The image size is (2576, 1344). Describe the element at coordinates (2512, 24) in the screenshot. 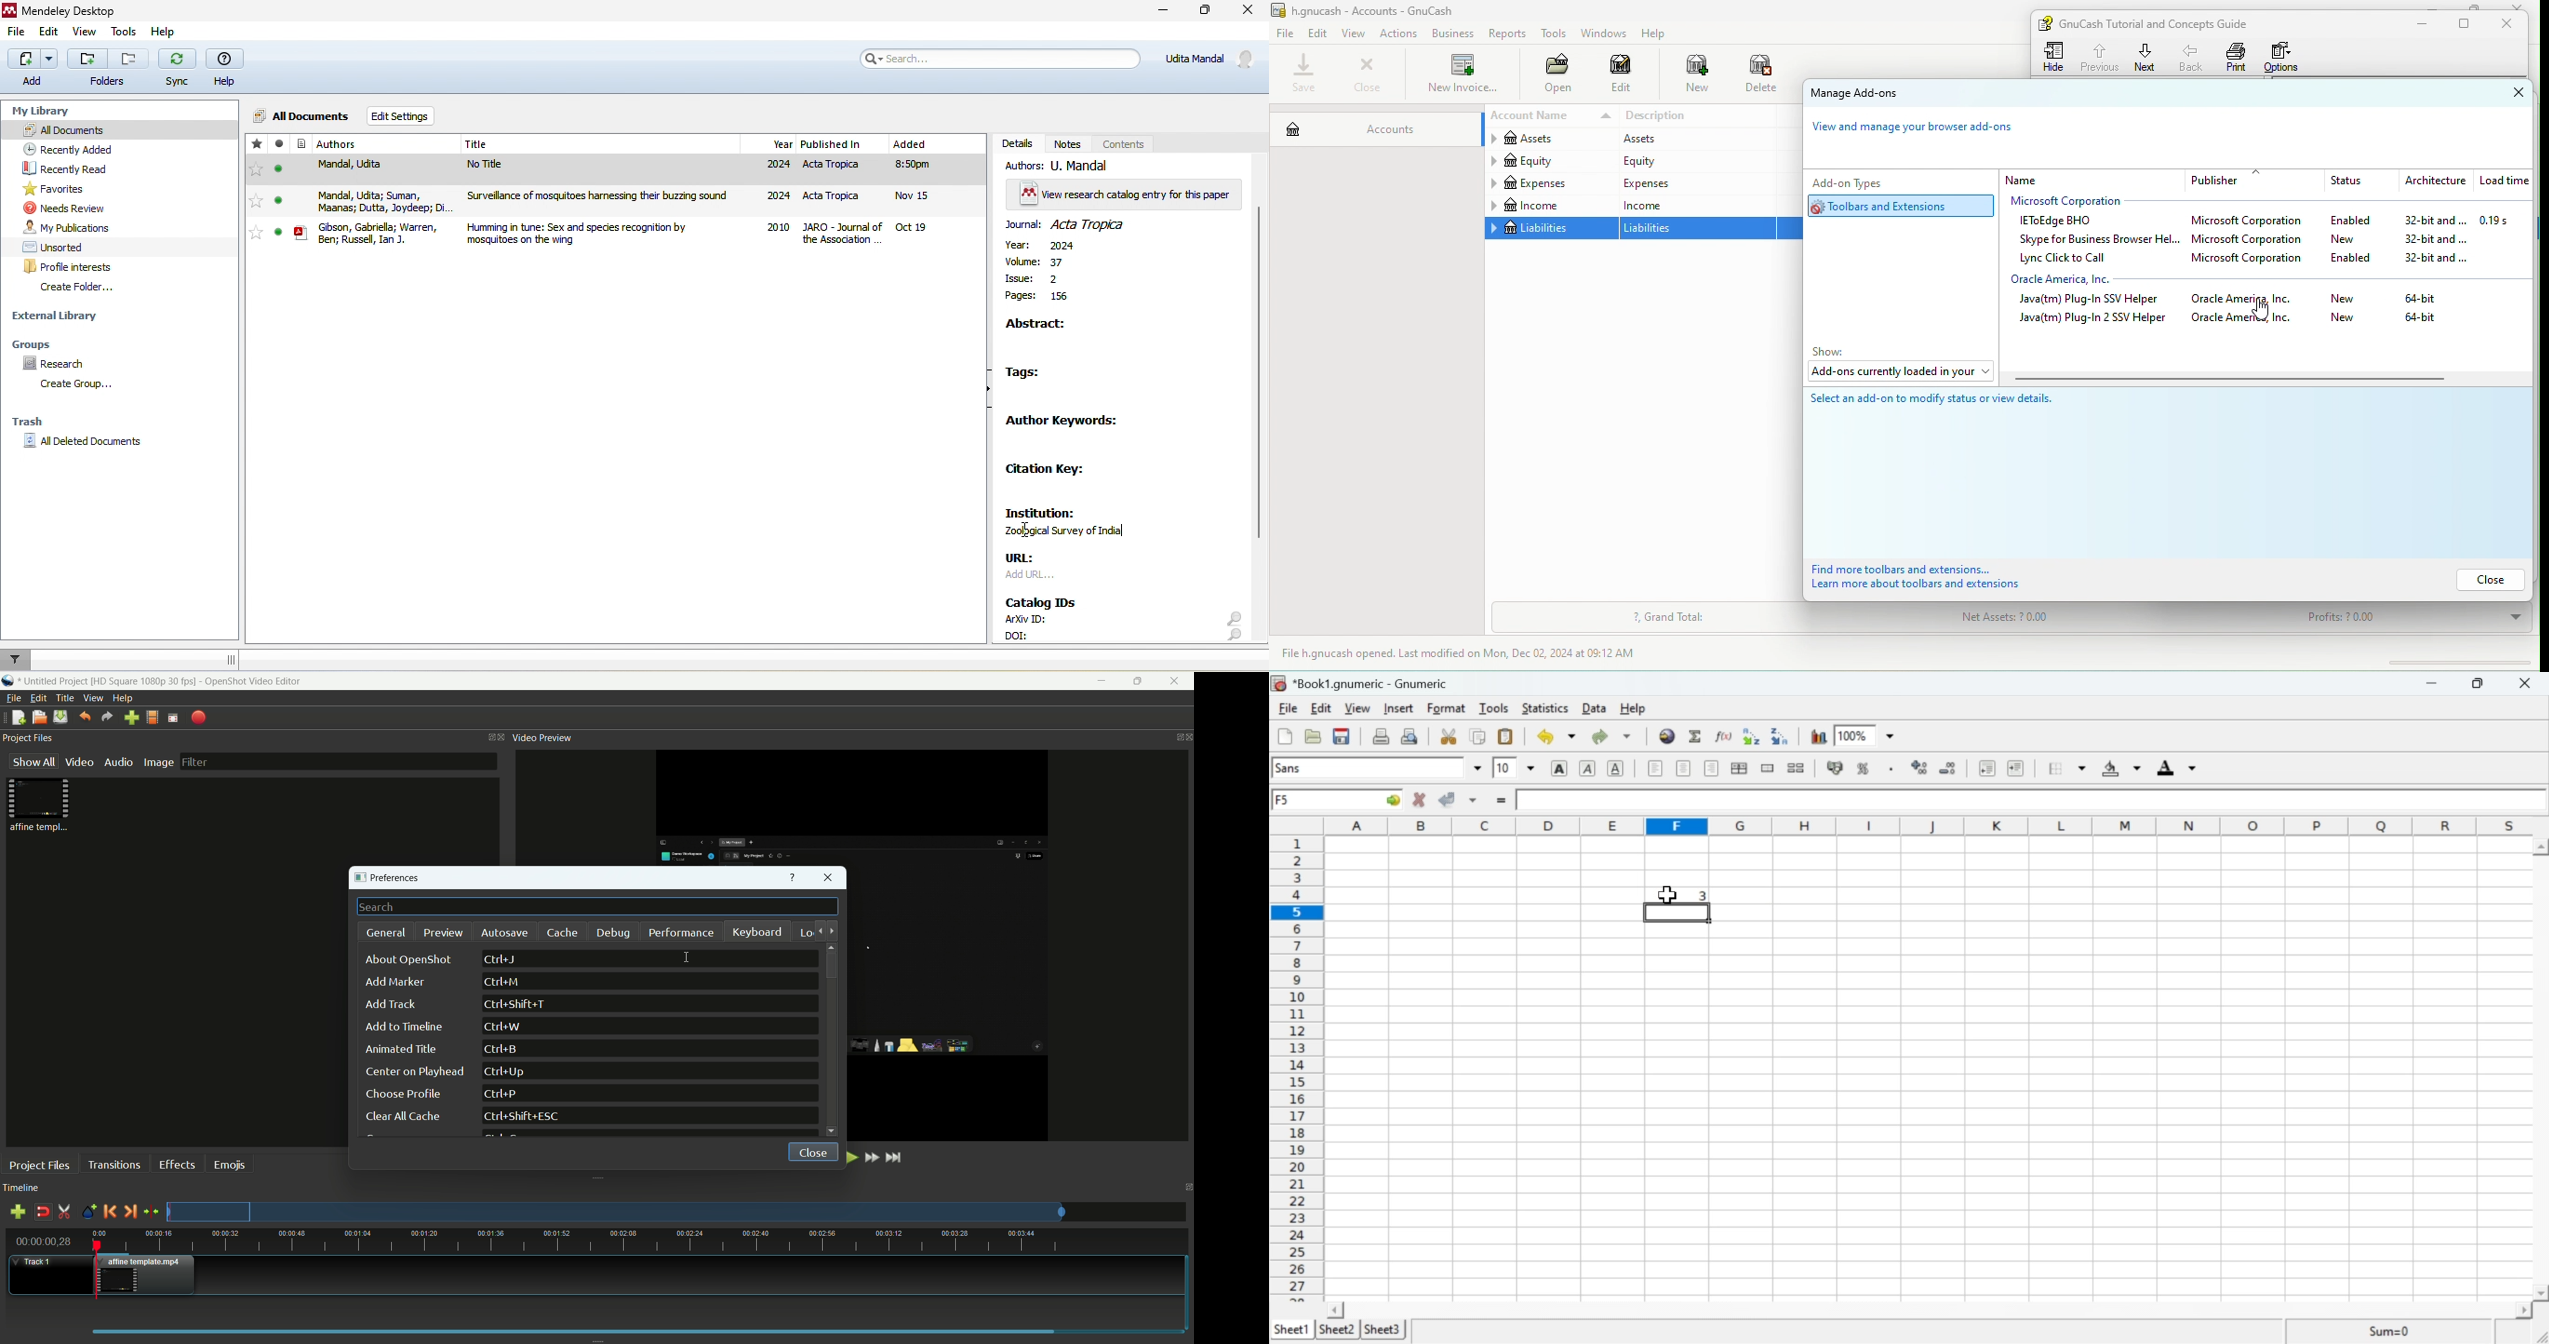

I see `close` at that location.